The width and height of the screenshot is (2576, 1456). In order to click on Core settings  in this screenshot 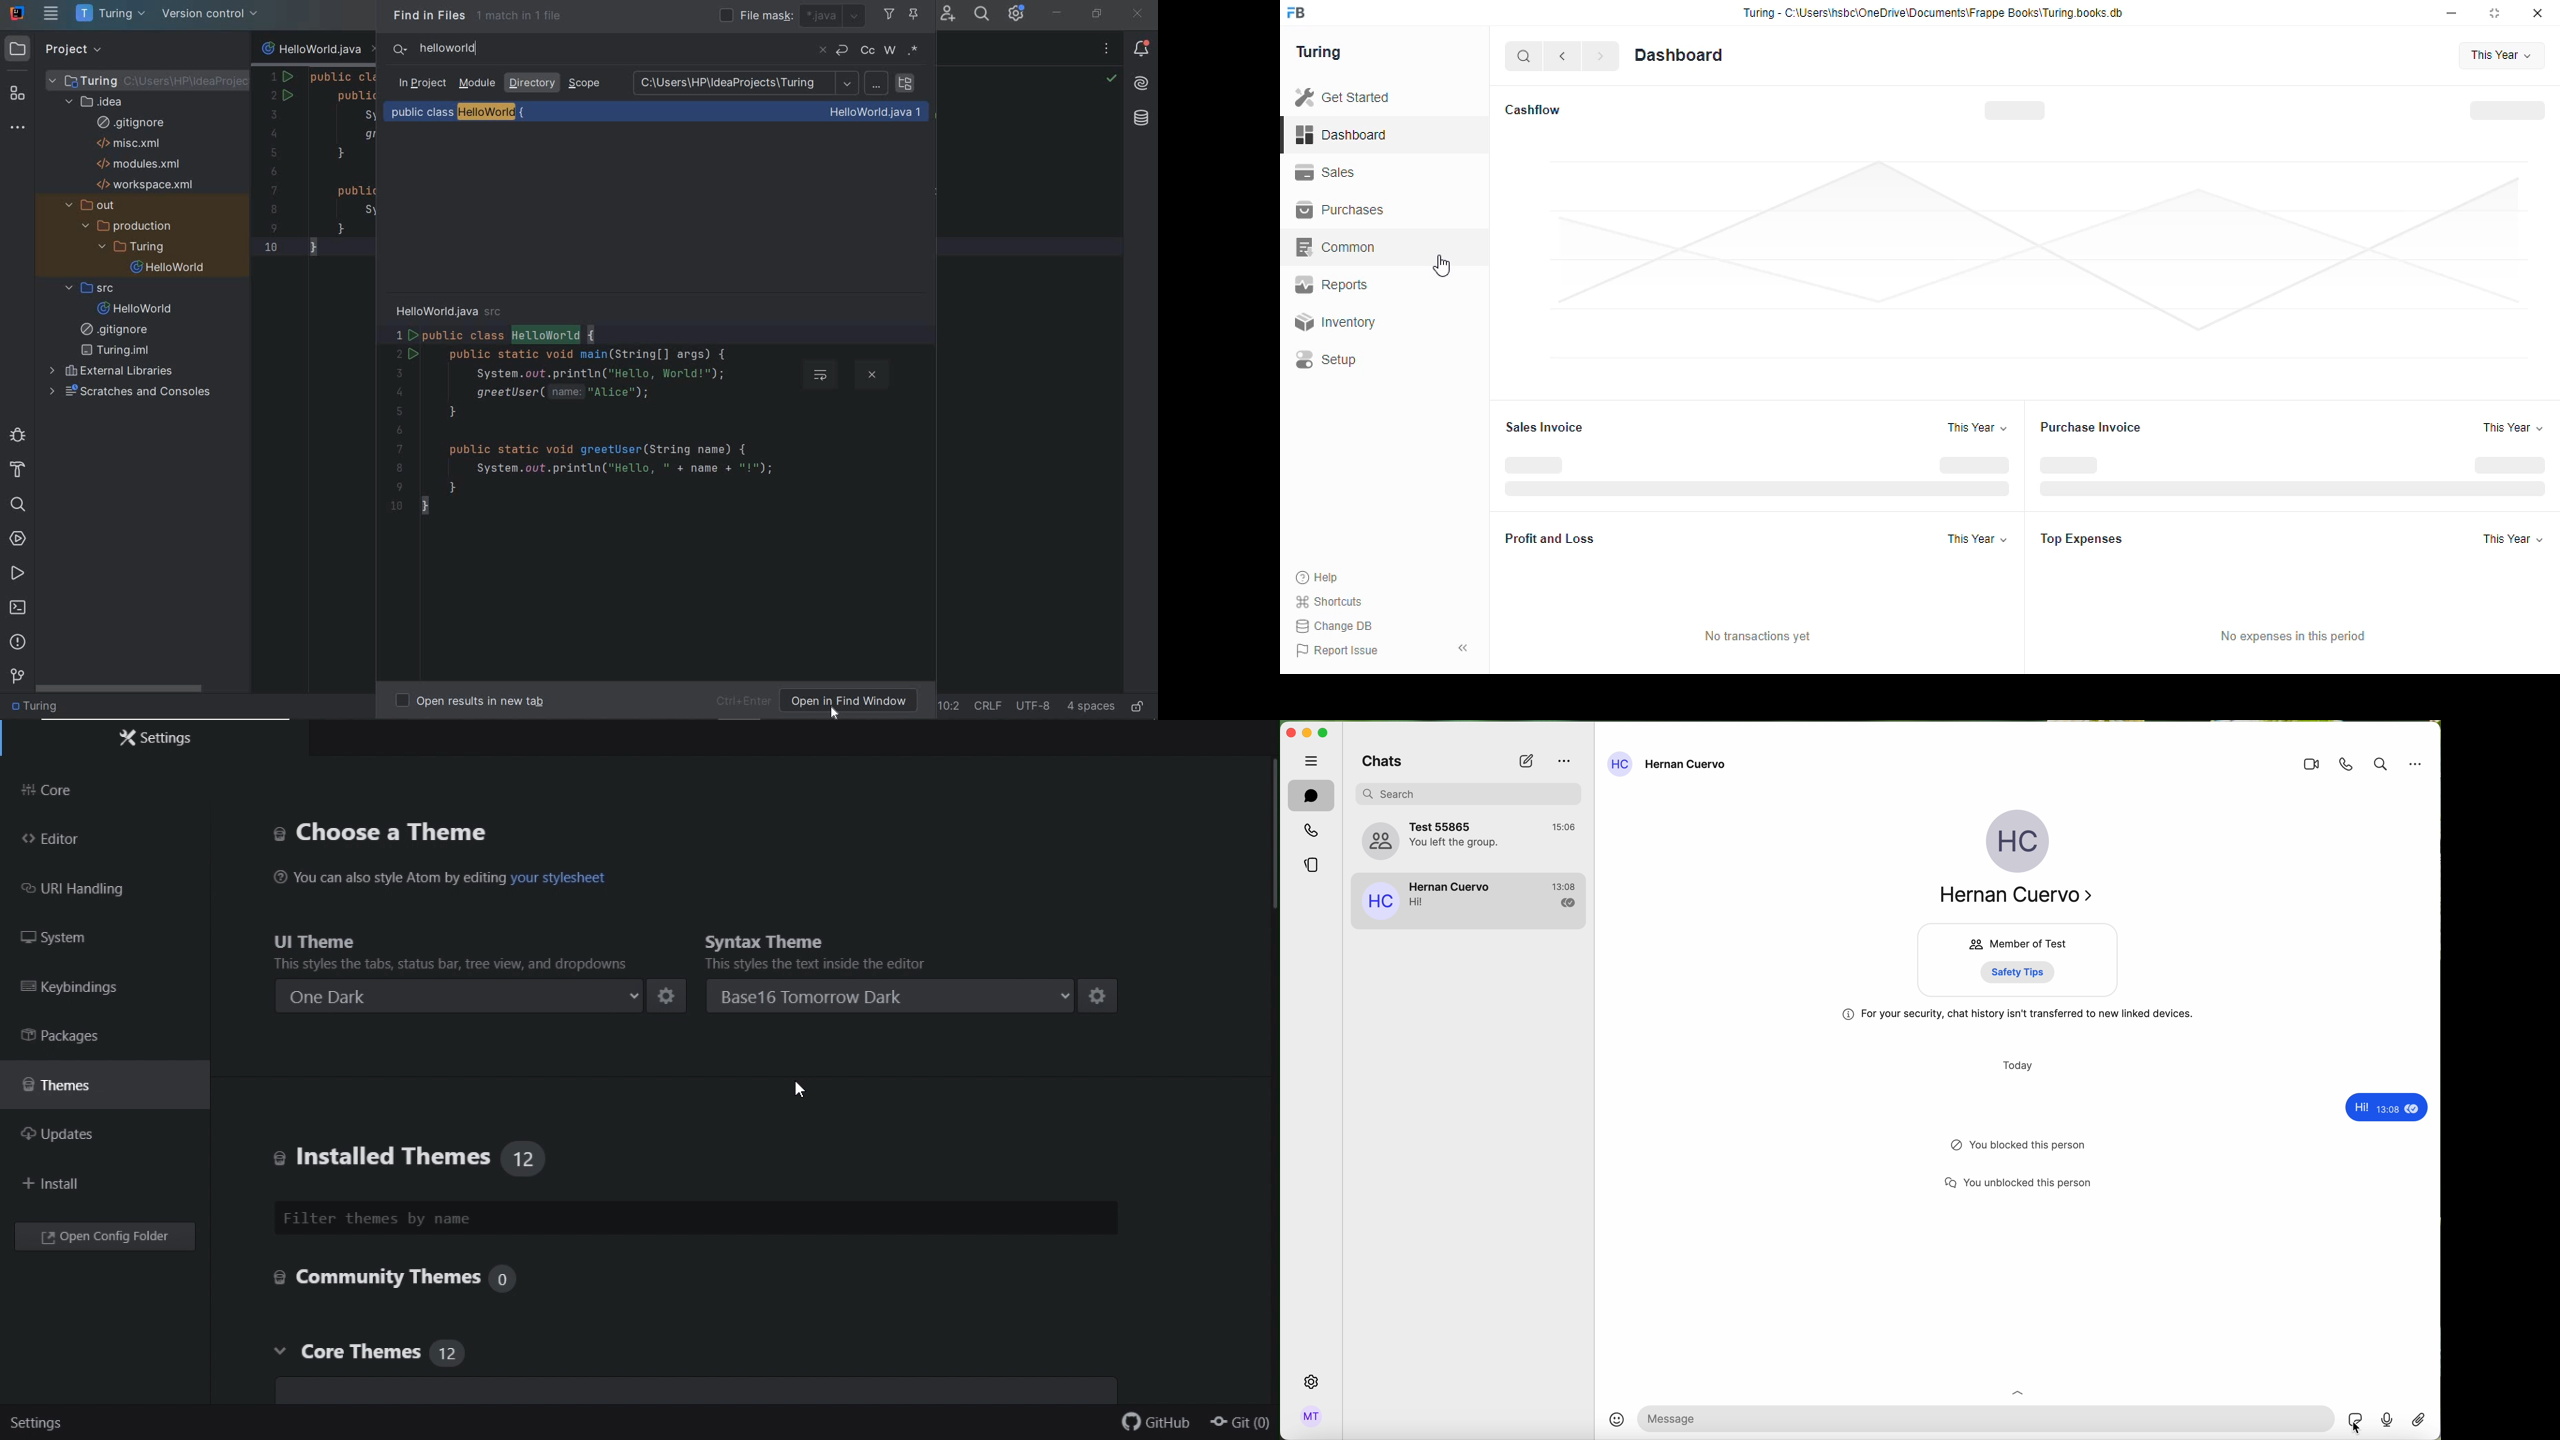, I will do `click(407, 1279)`.